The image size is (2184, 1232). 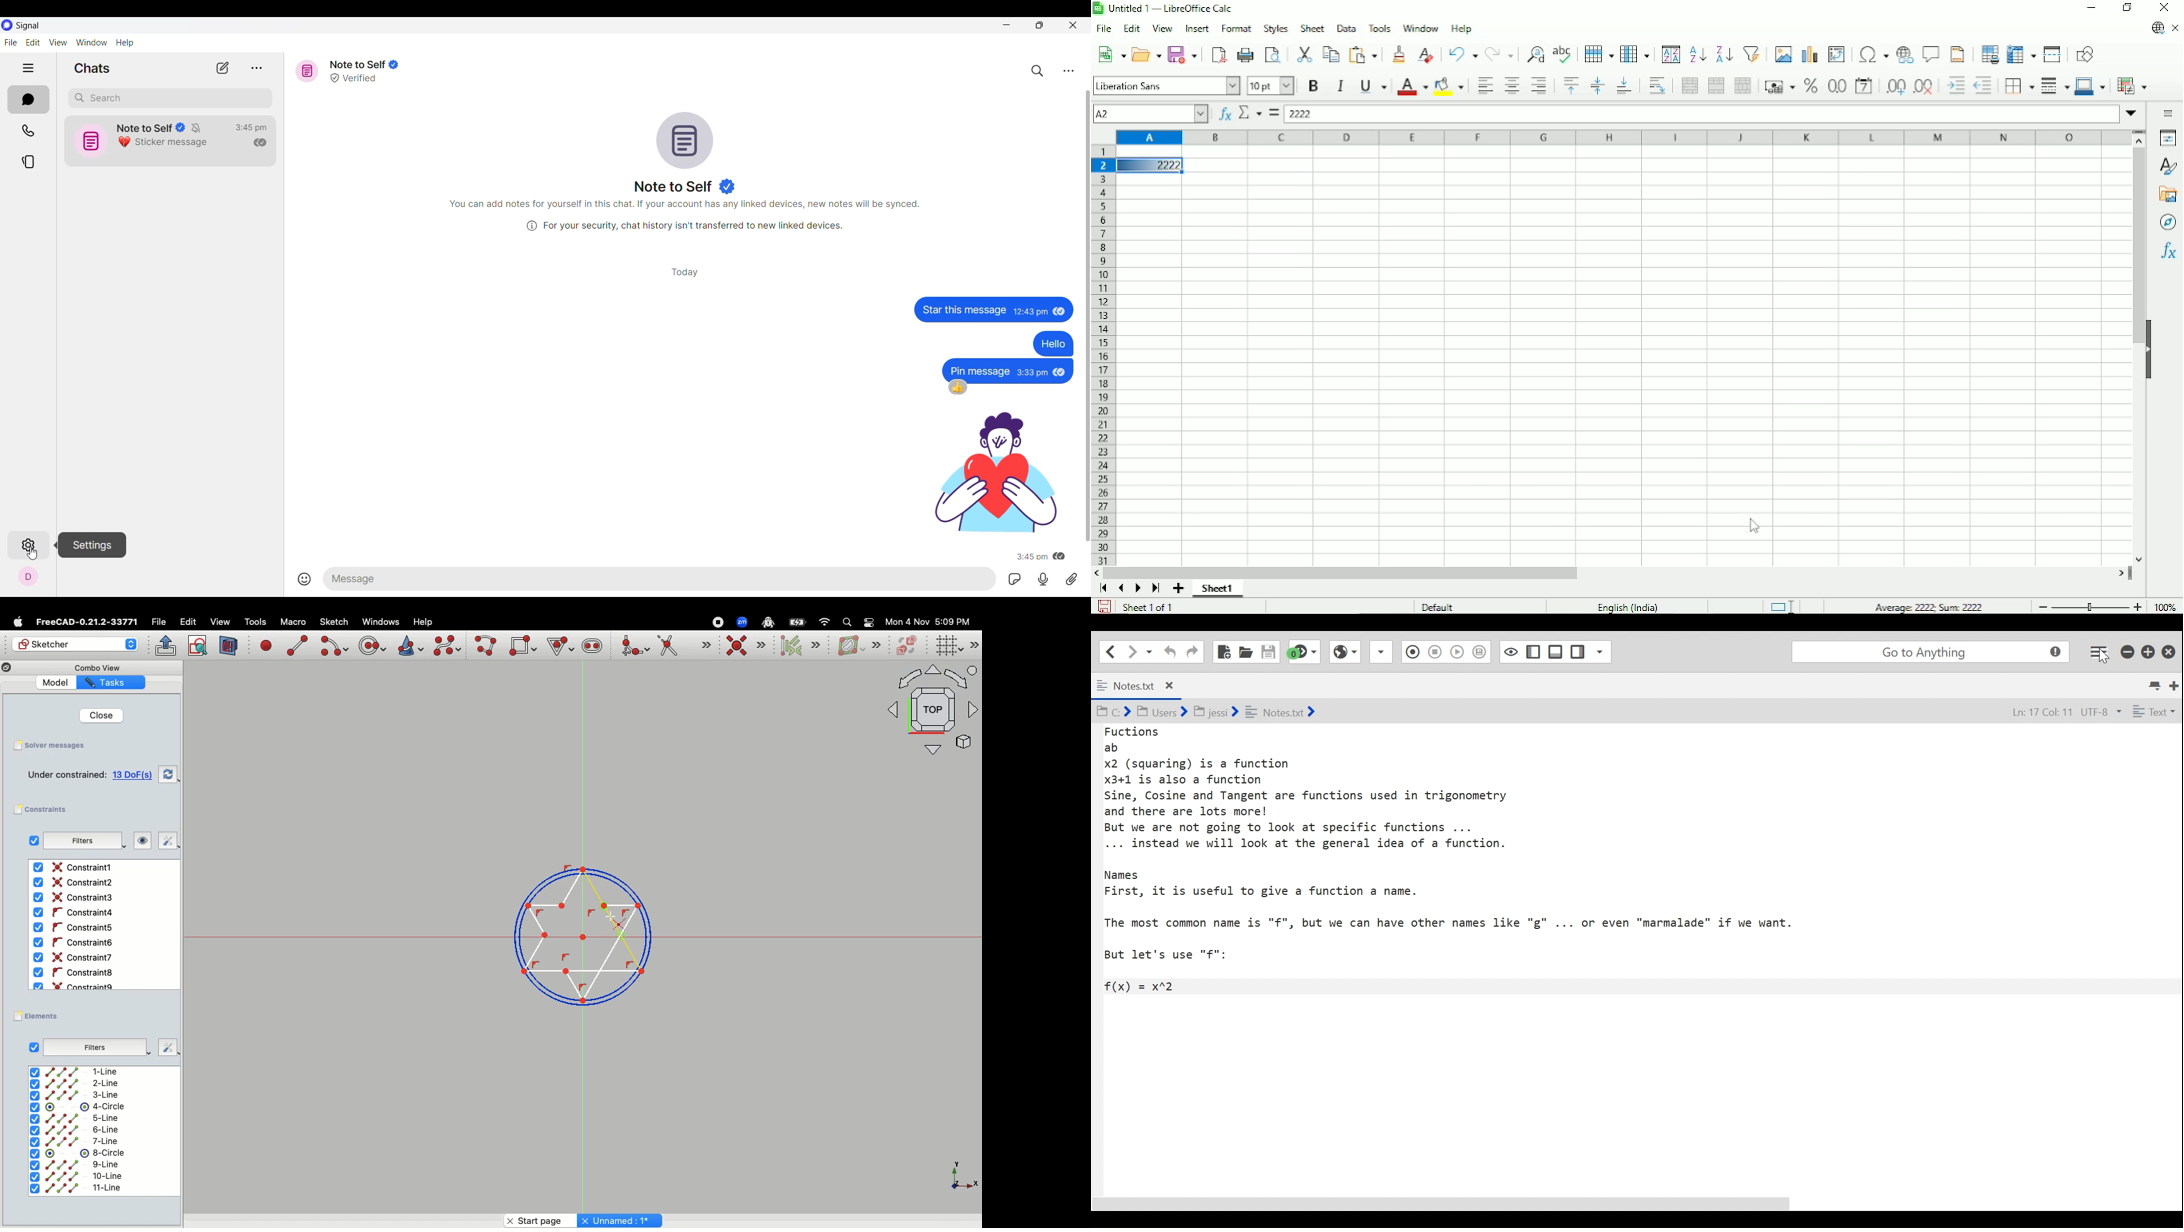 I want to click on Create poly line, so click(x=486, y=647).